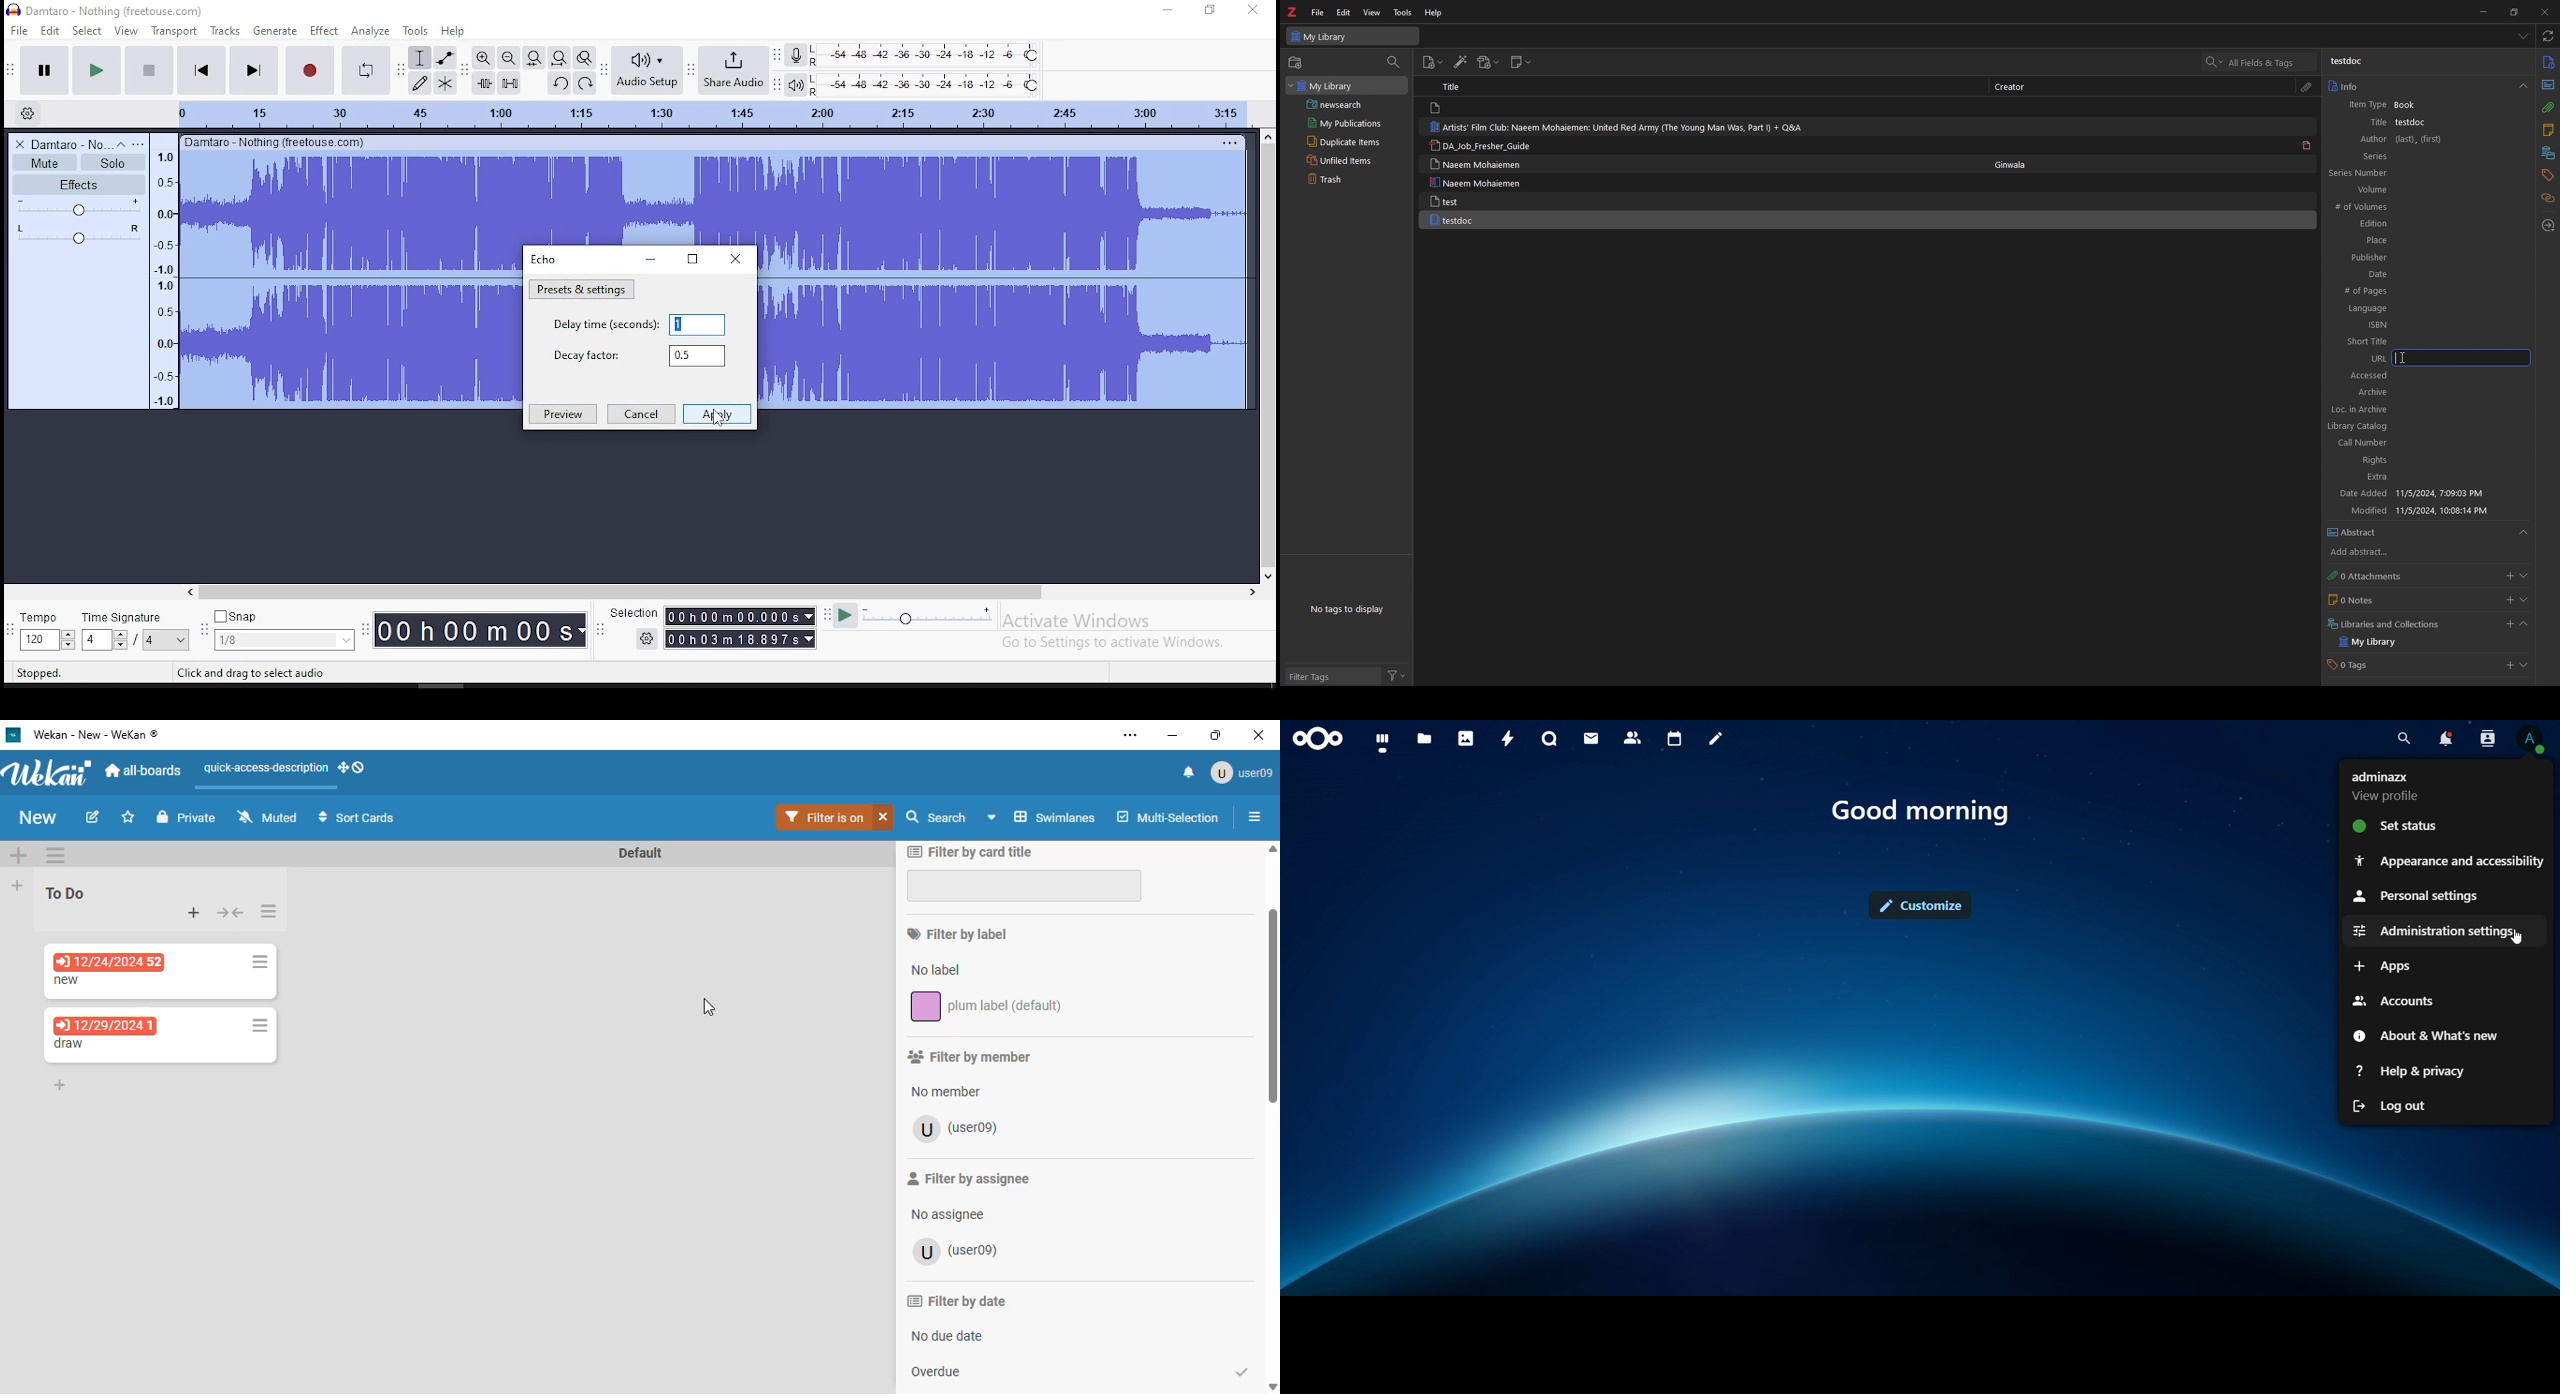 Image resolution: width=2576 pixels, height=1400 pixels. Describe the element at coordinates (345, 638) in the screenshot. I see `Drop down` at that location.